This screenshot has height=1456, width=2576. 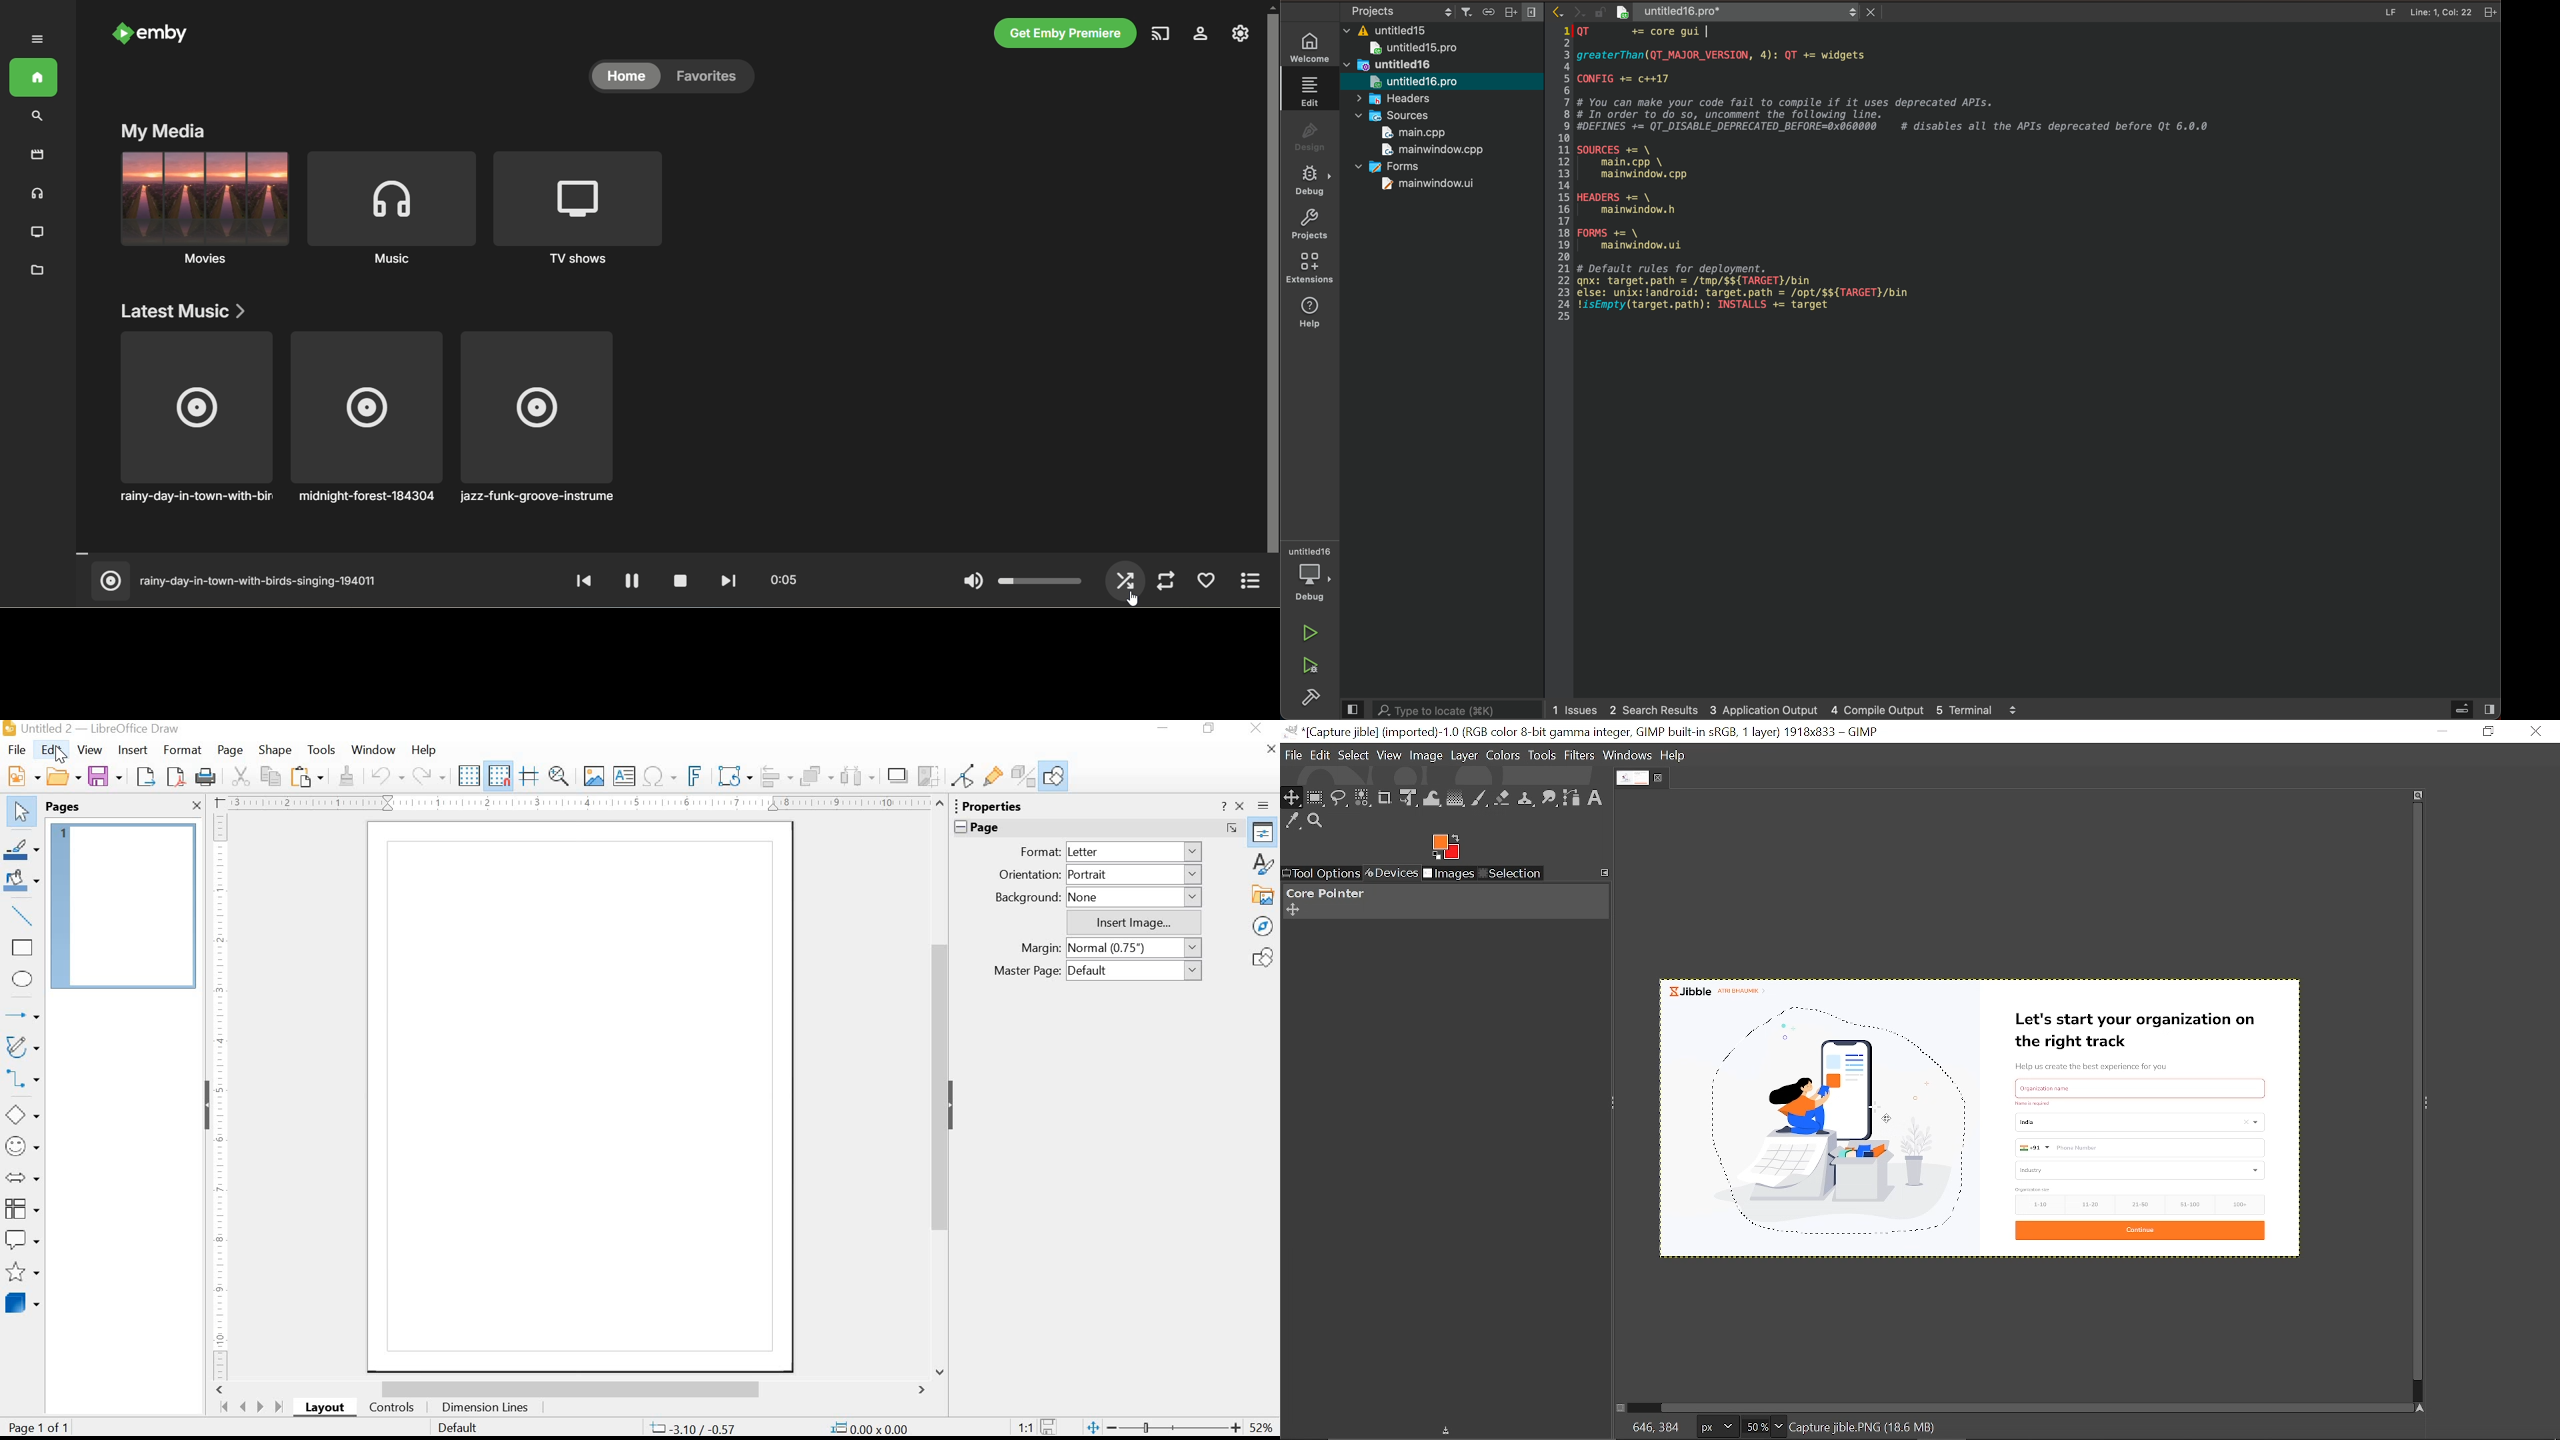 What do you see at coordinates (1264, 957) in the screenshot?
I see `Shapes` at bounding box center [1264, 957].